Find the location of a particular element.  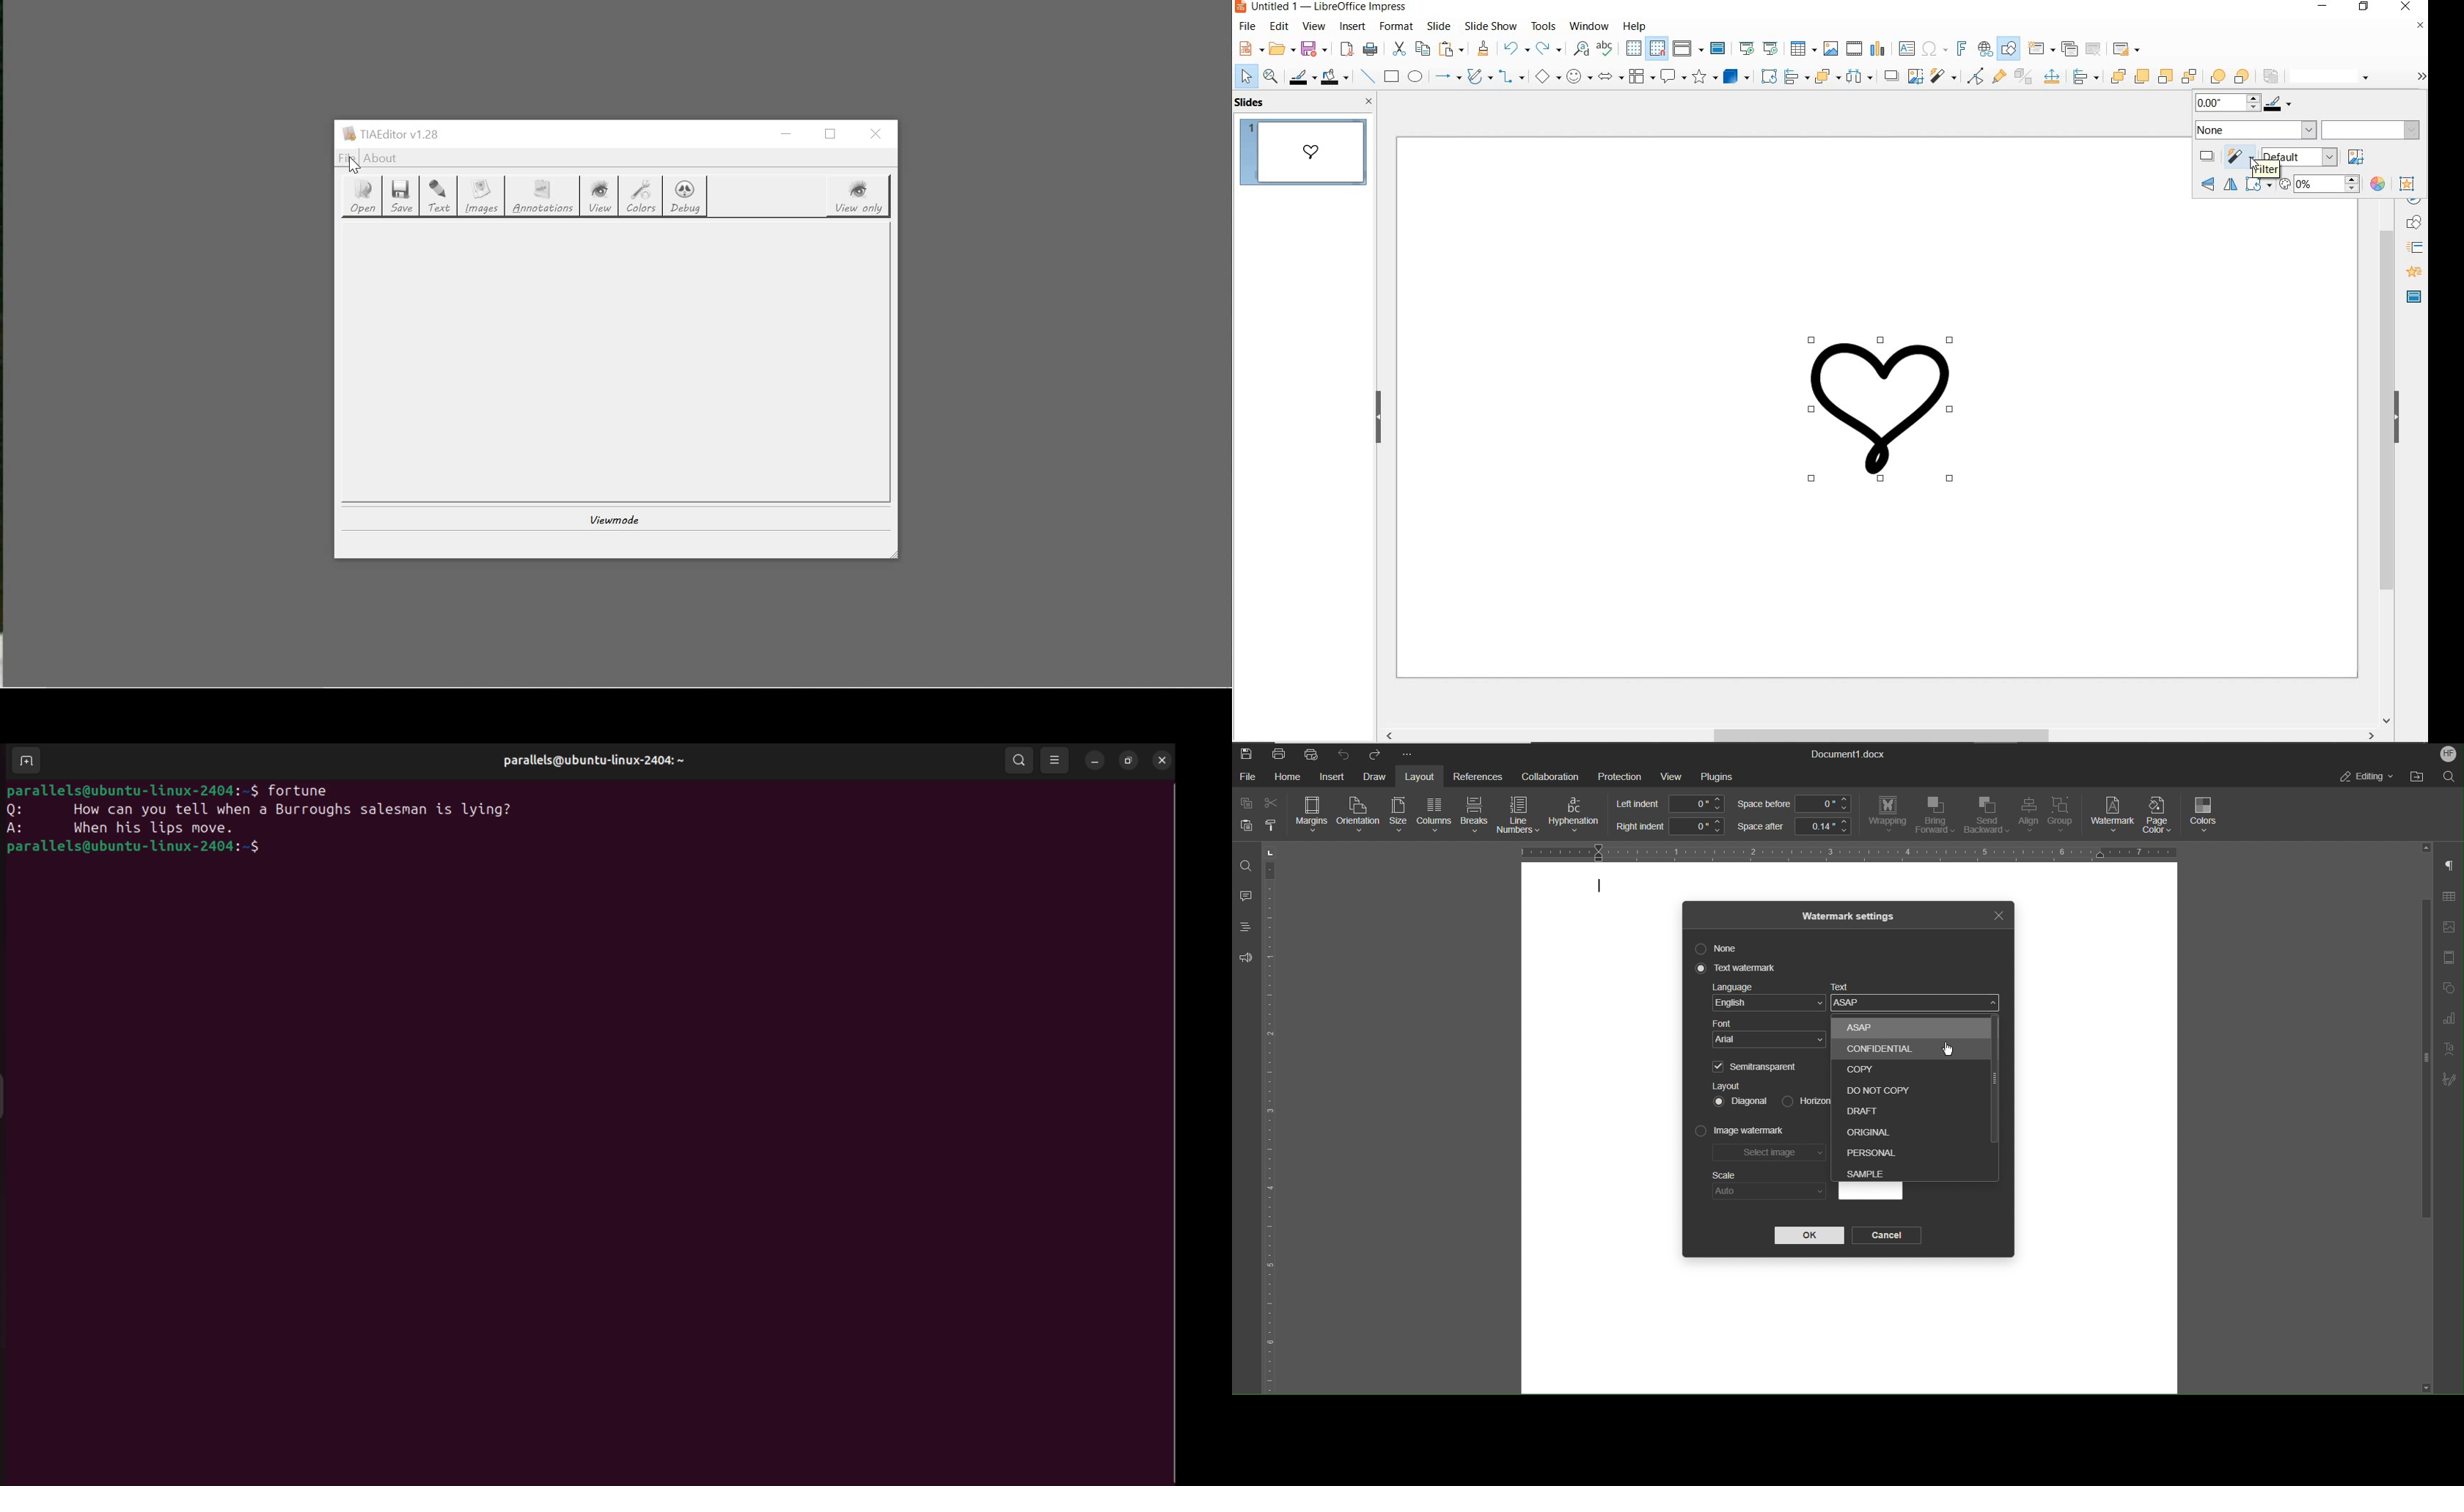

lines and arrows is located at coordinates (1449, 77).